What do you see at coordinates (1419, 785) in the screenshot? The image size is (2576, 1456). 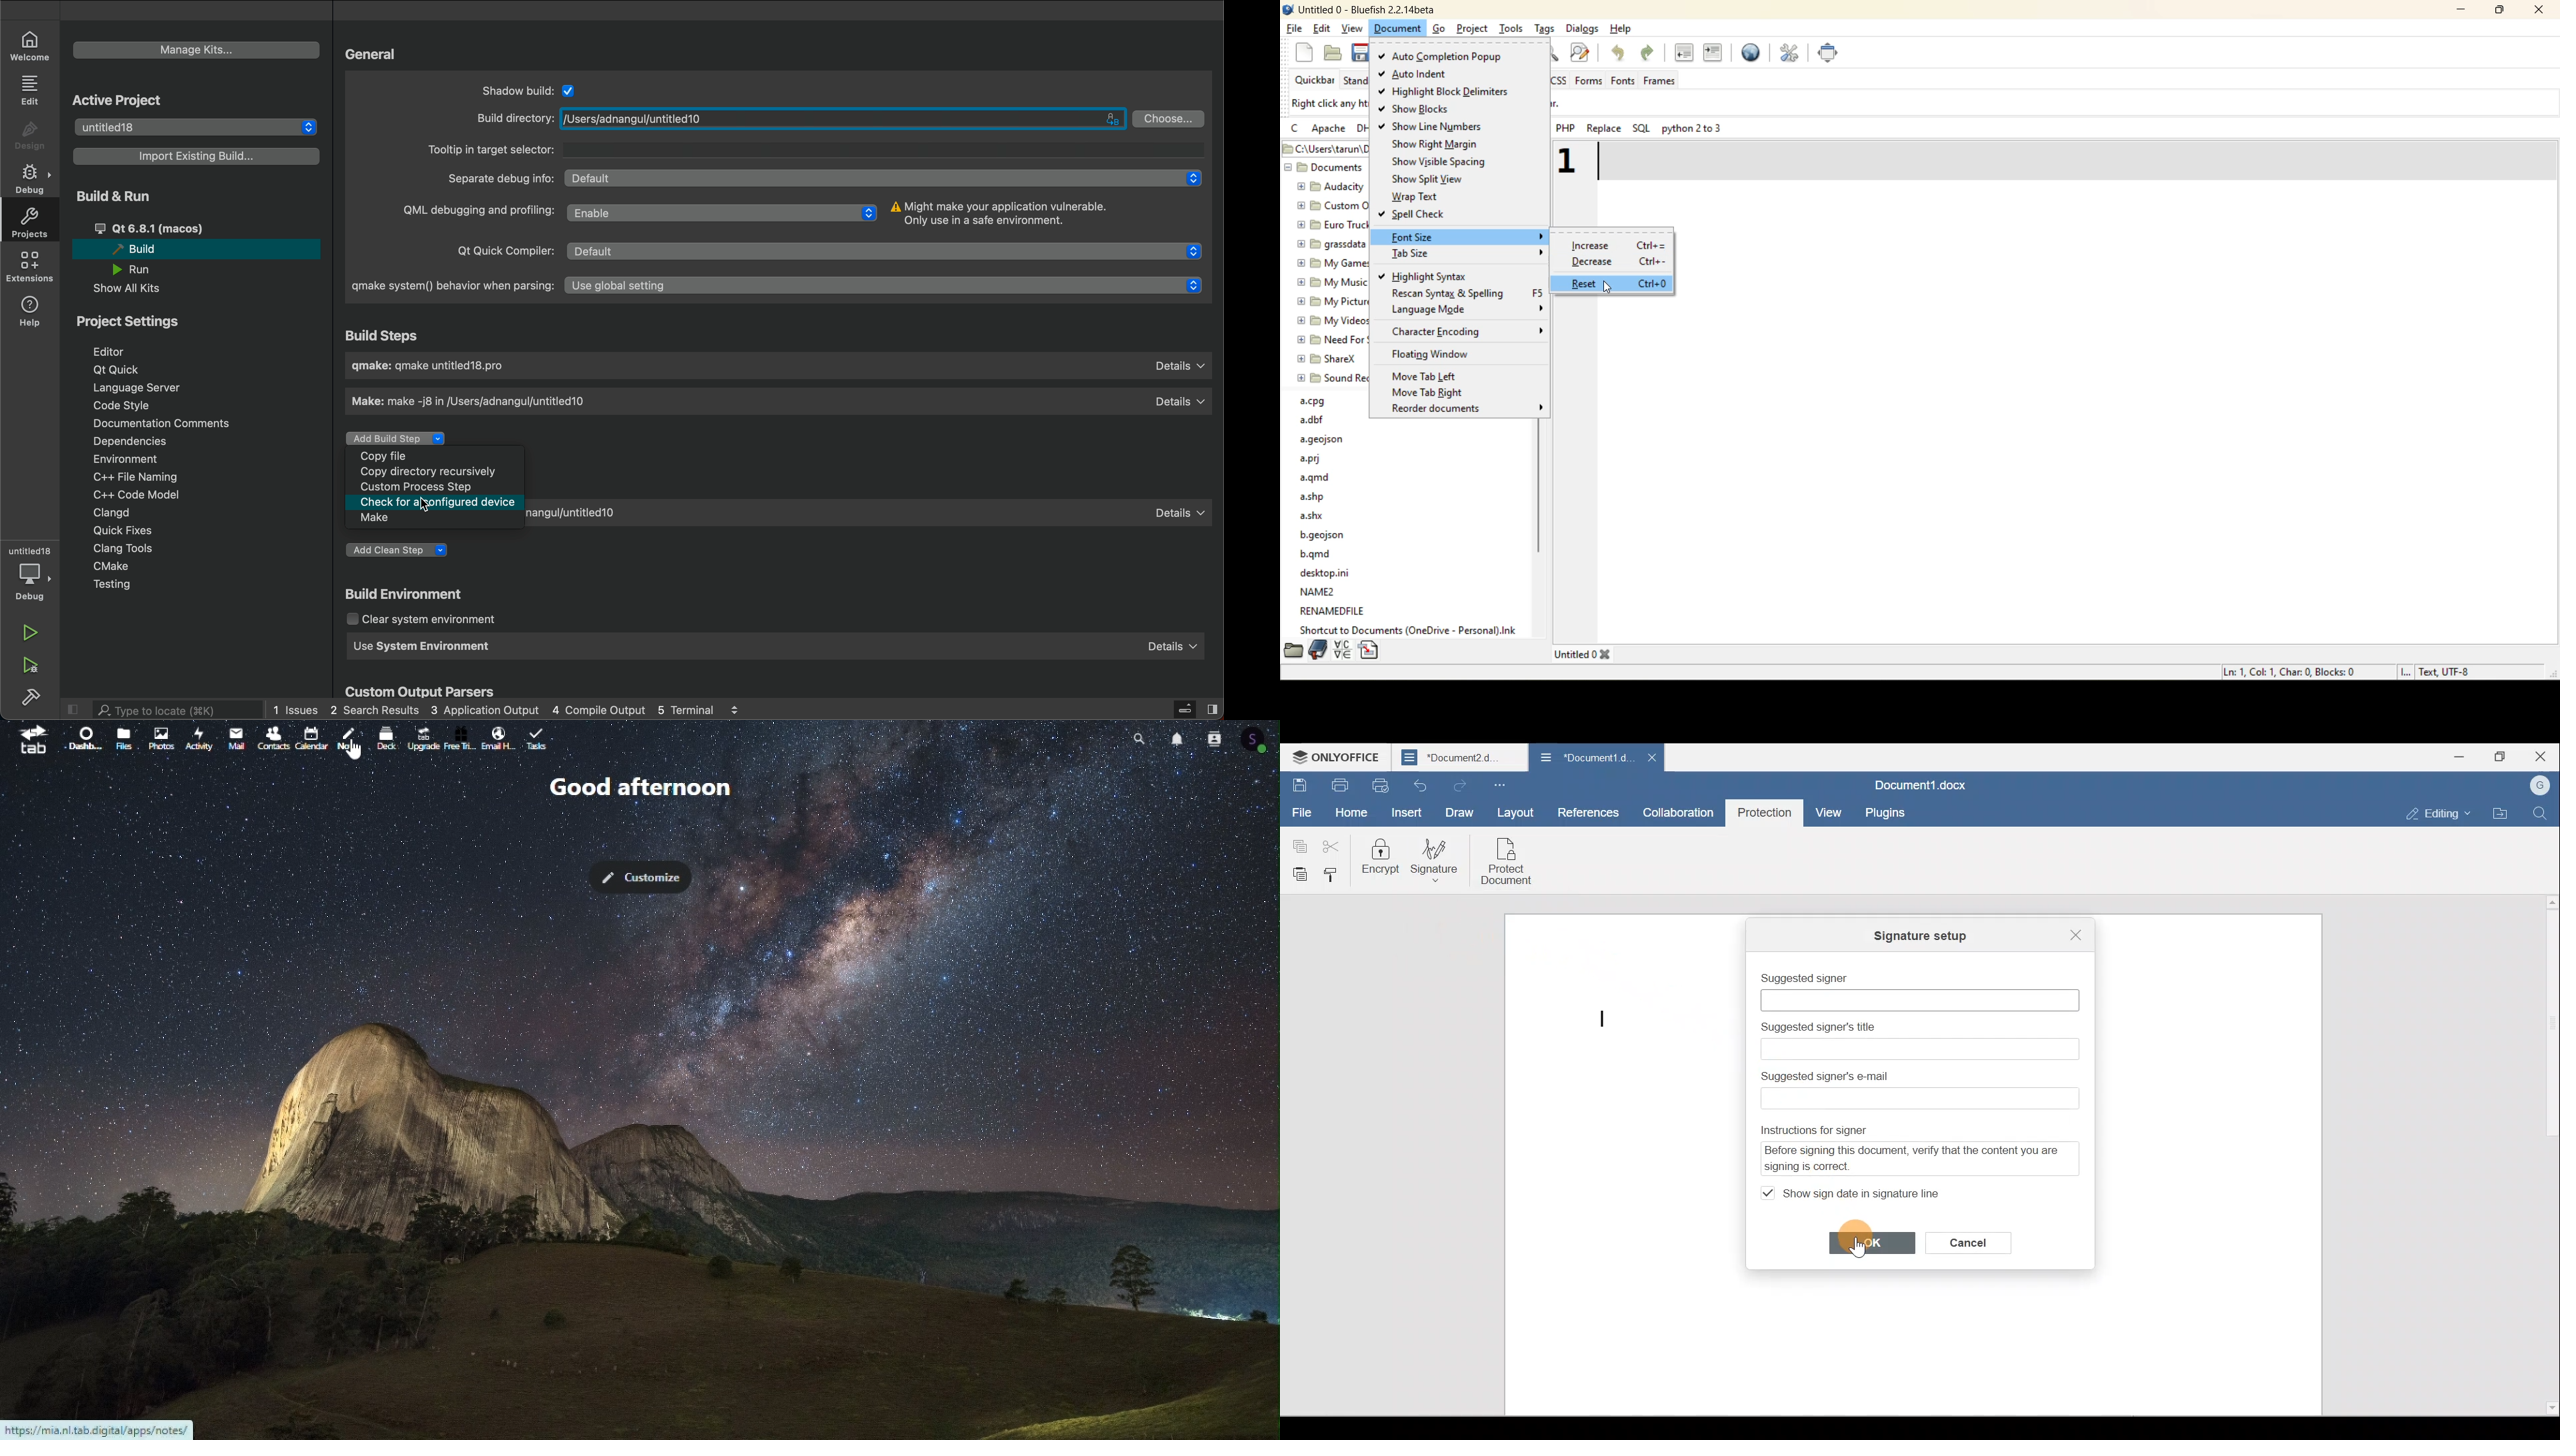 I see `Undo` at bounding box center [1419, 785].